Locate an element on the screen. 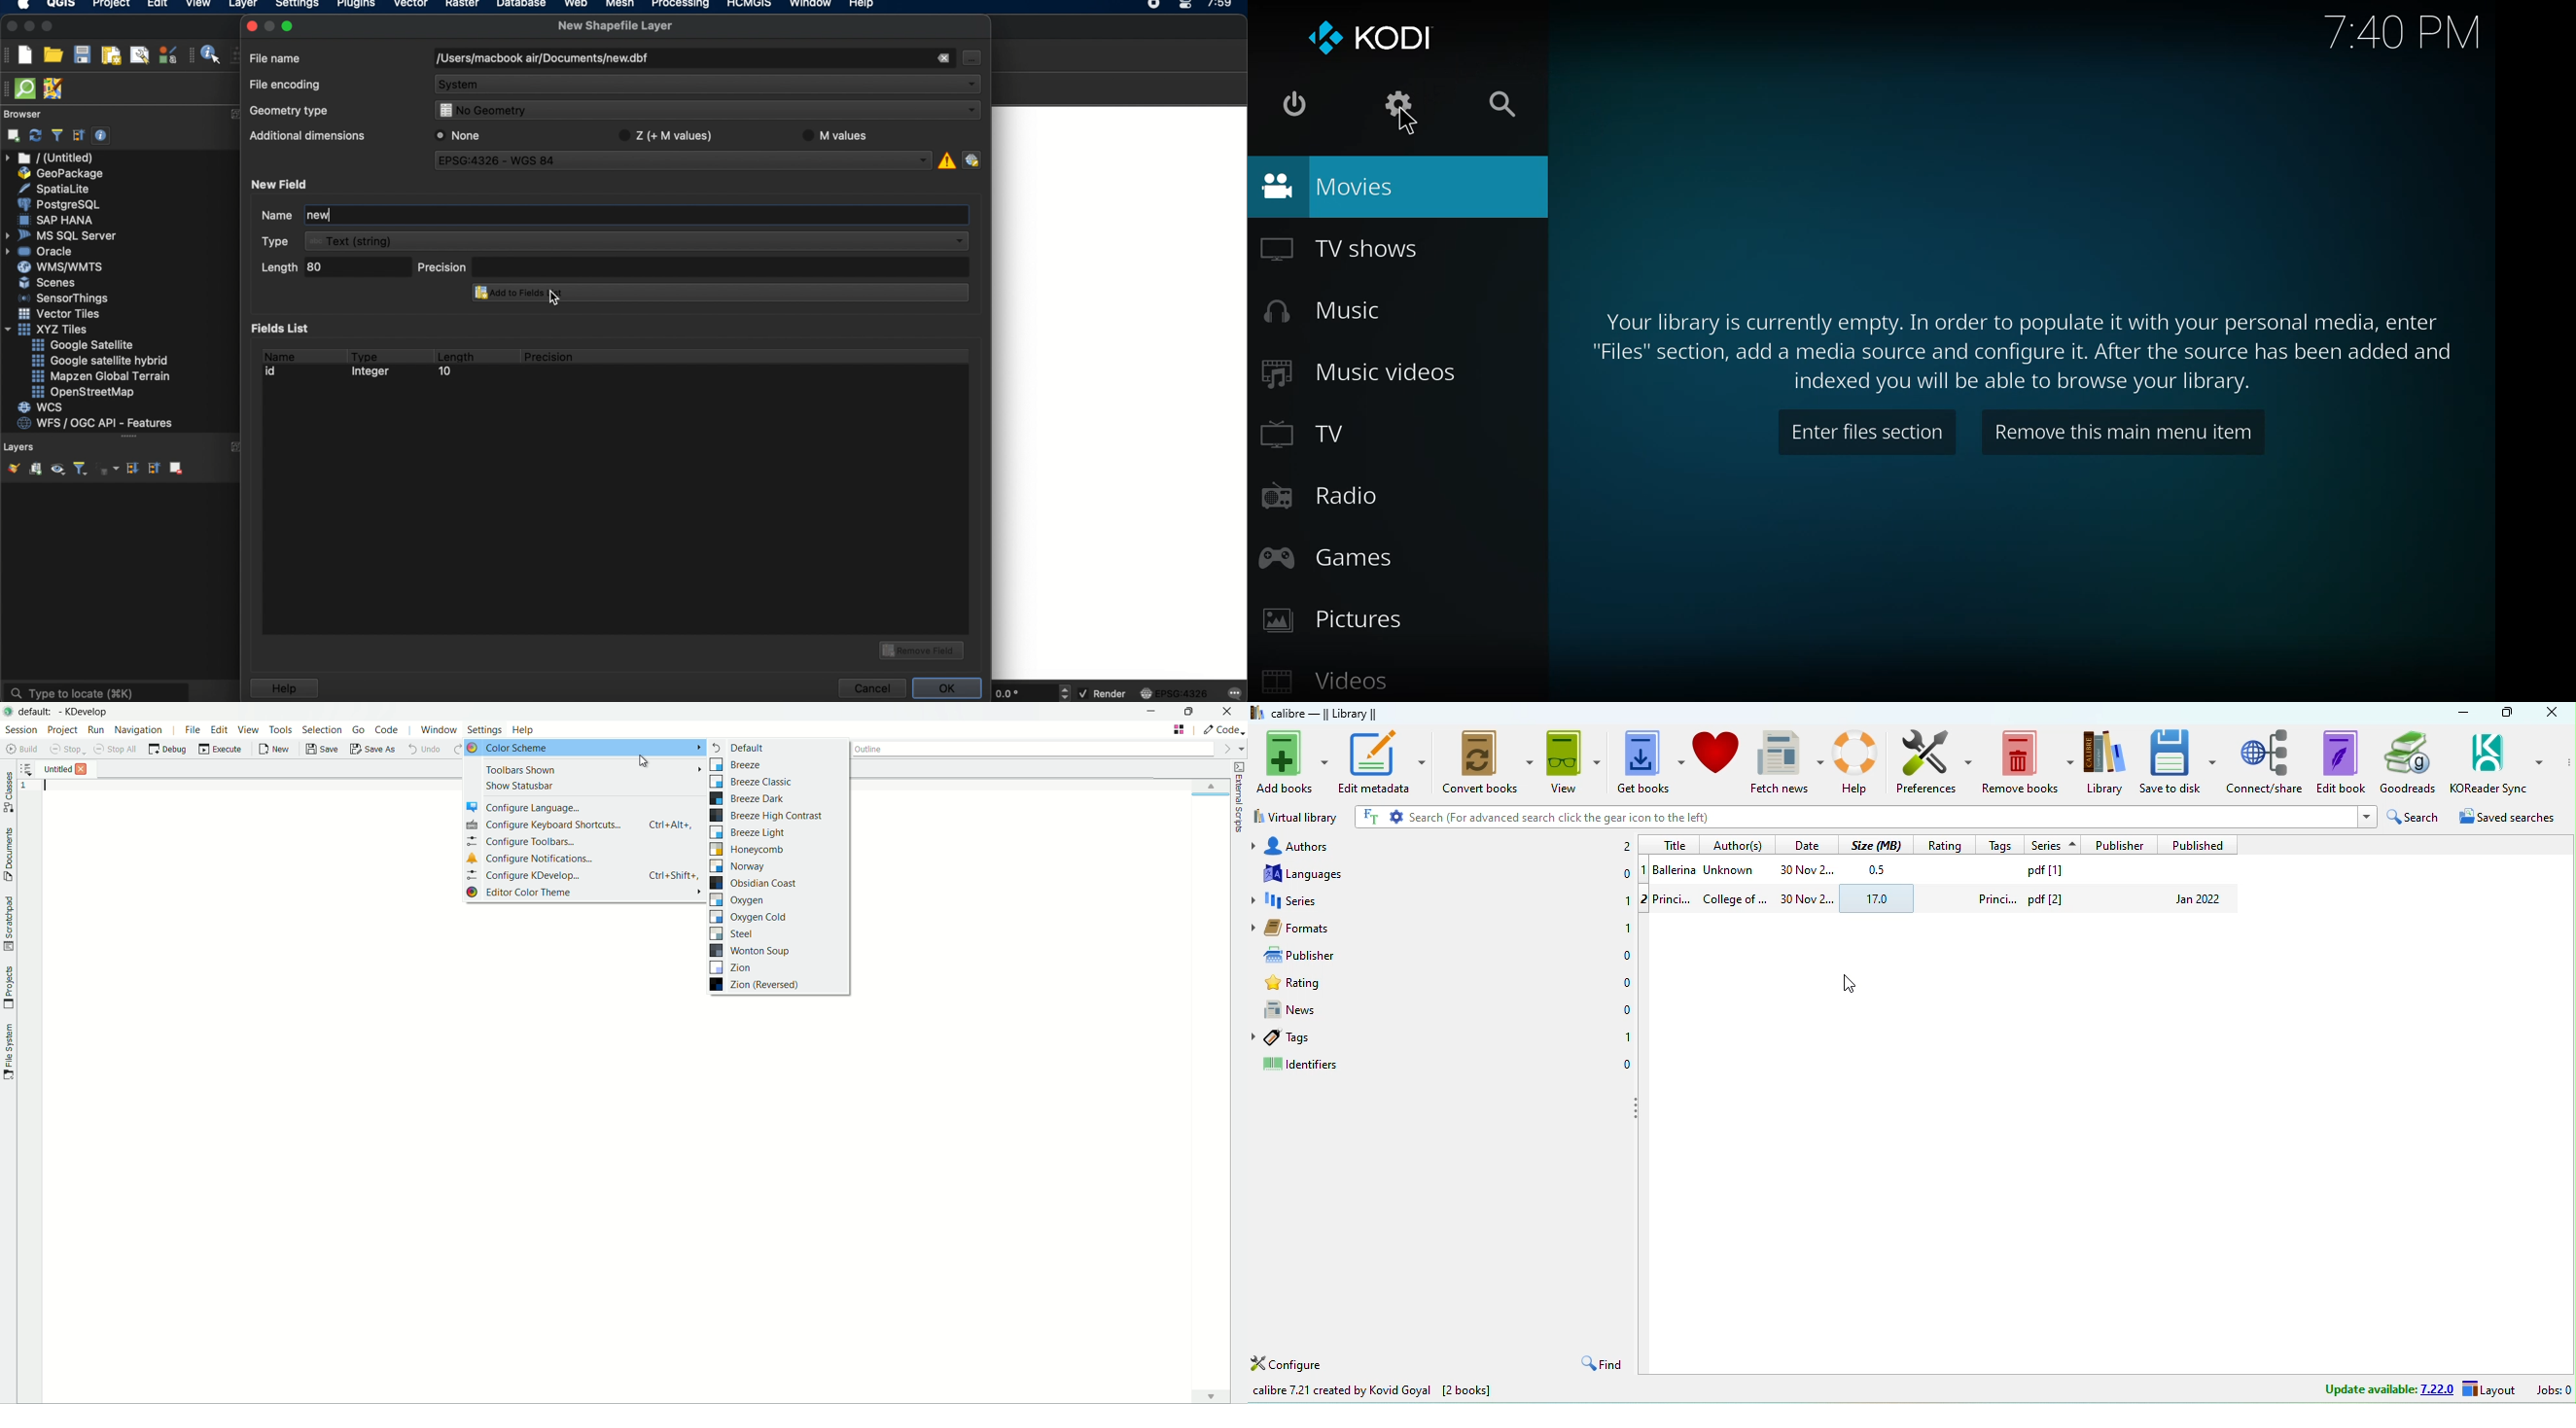 This screenshot has height=1428, width=2576. time is located at coordinates (2403, 31).